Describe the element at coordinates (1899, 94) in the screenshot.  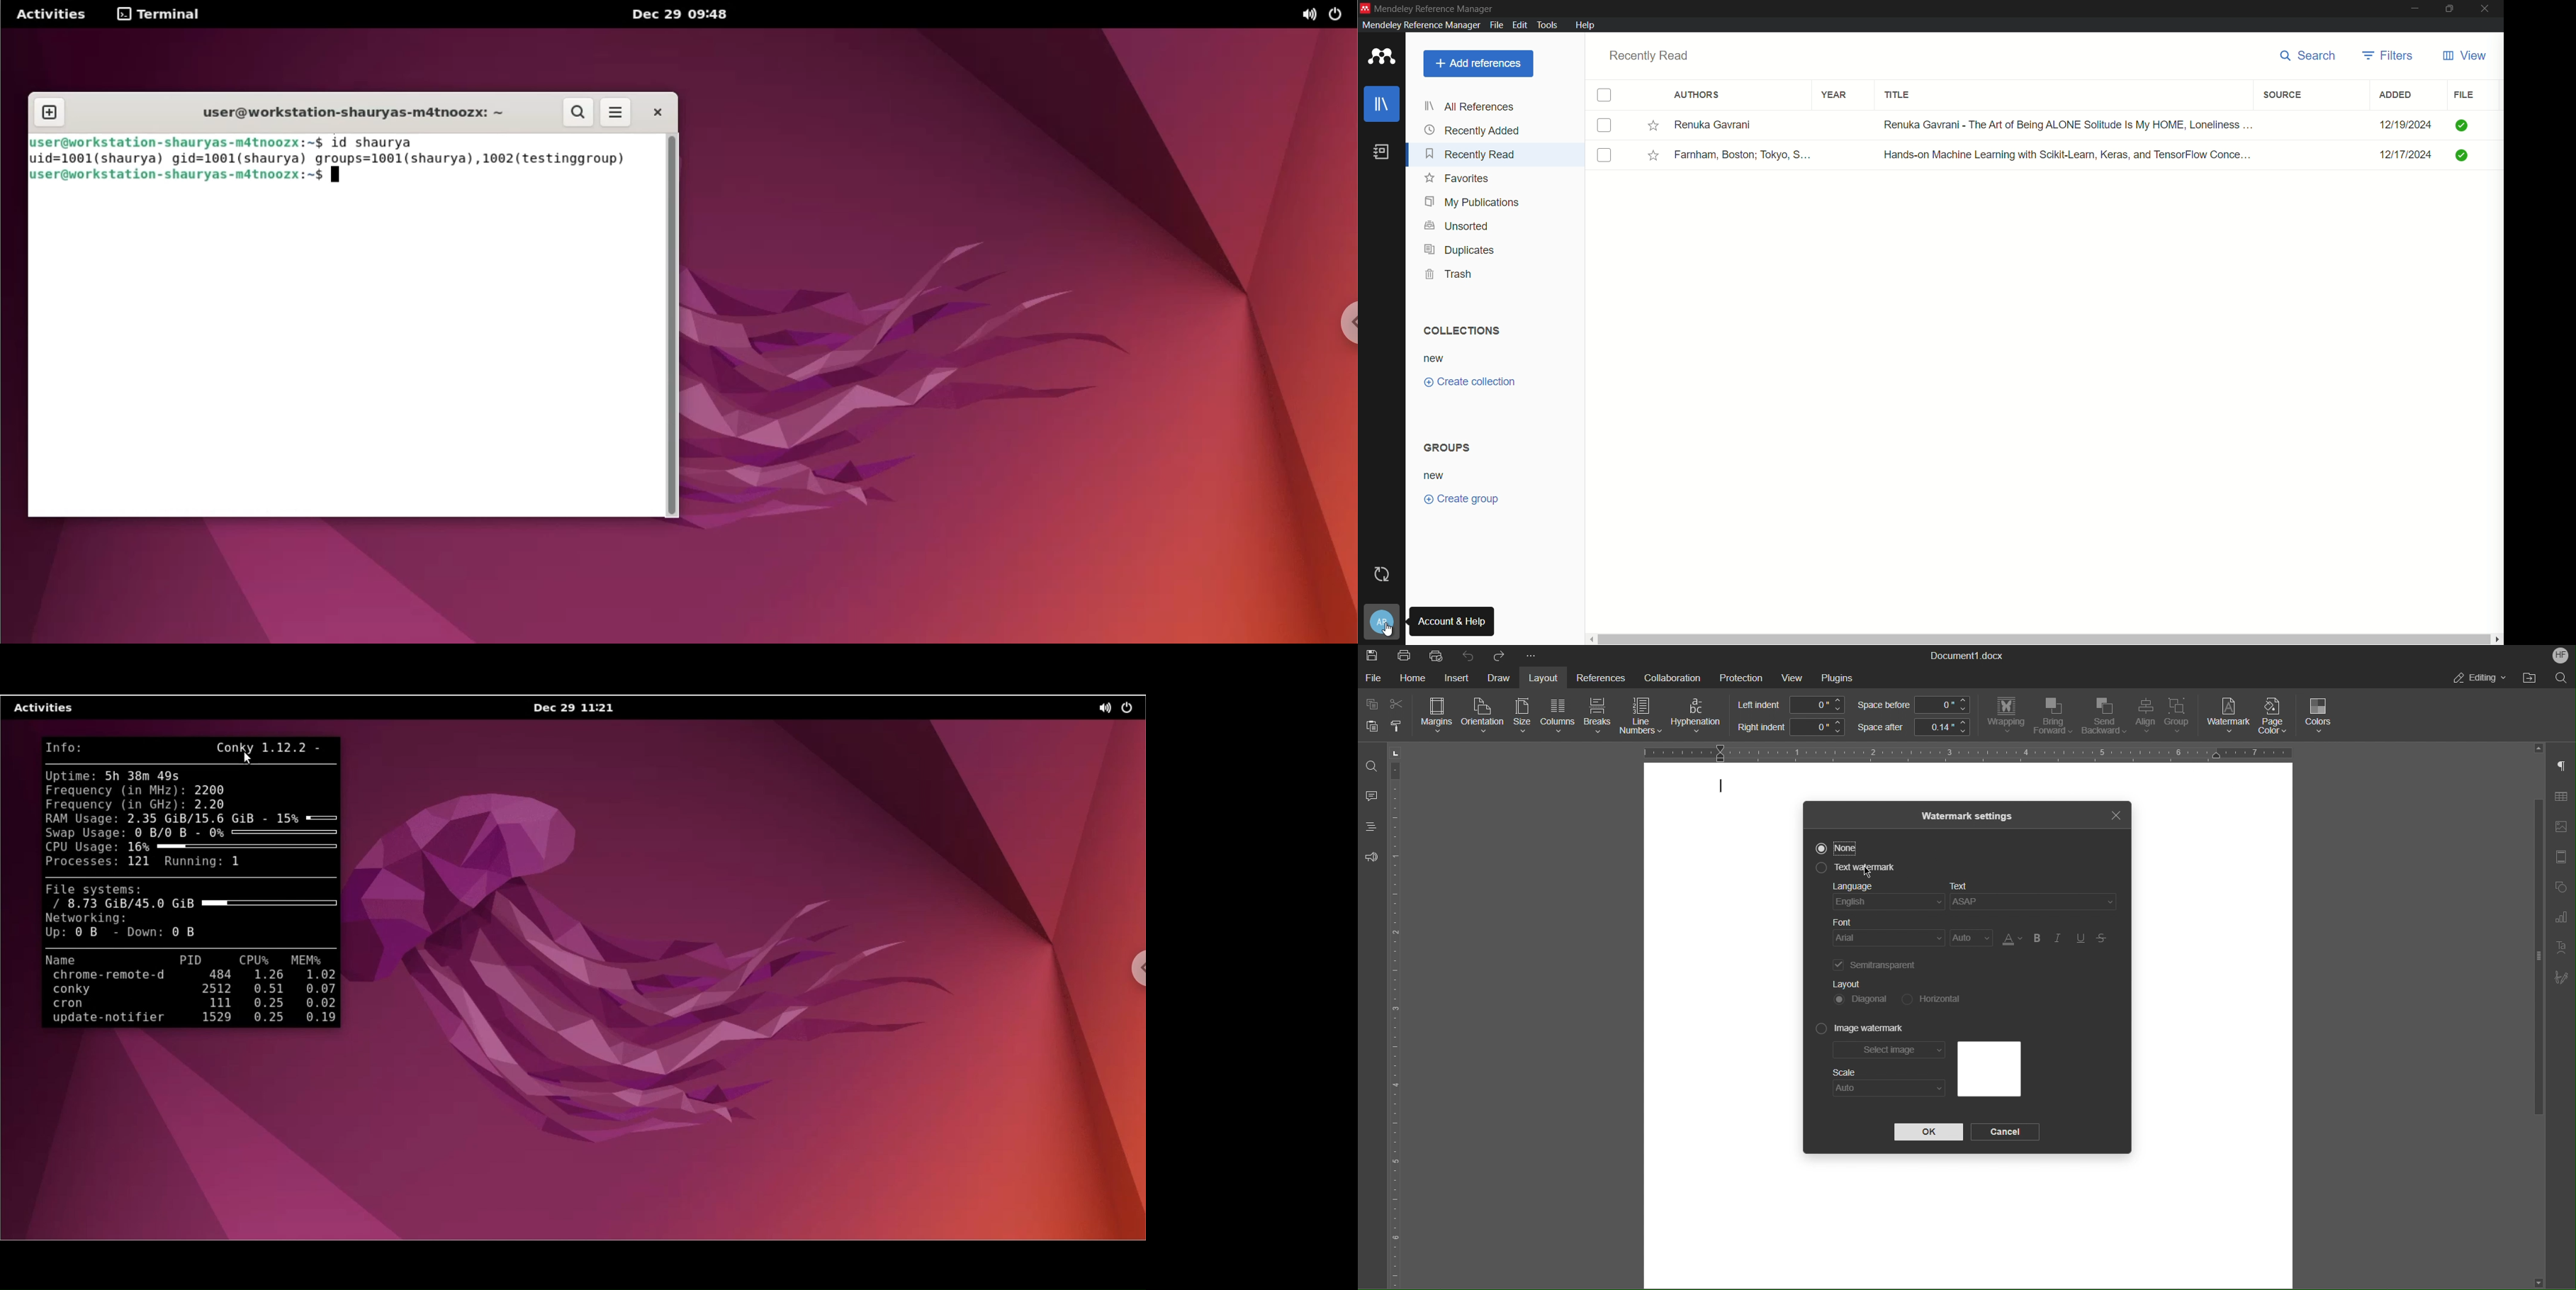
I see `title` at that location.